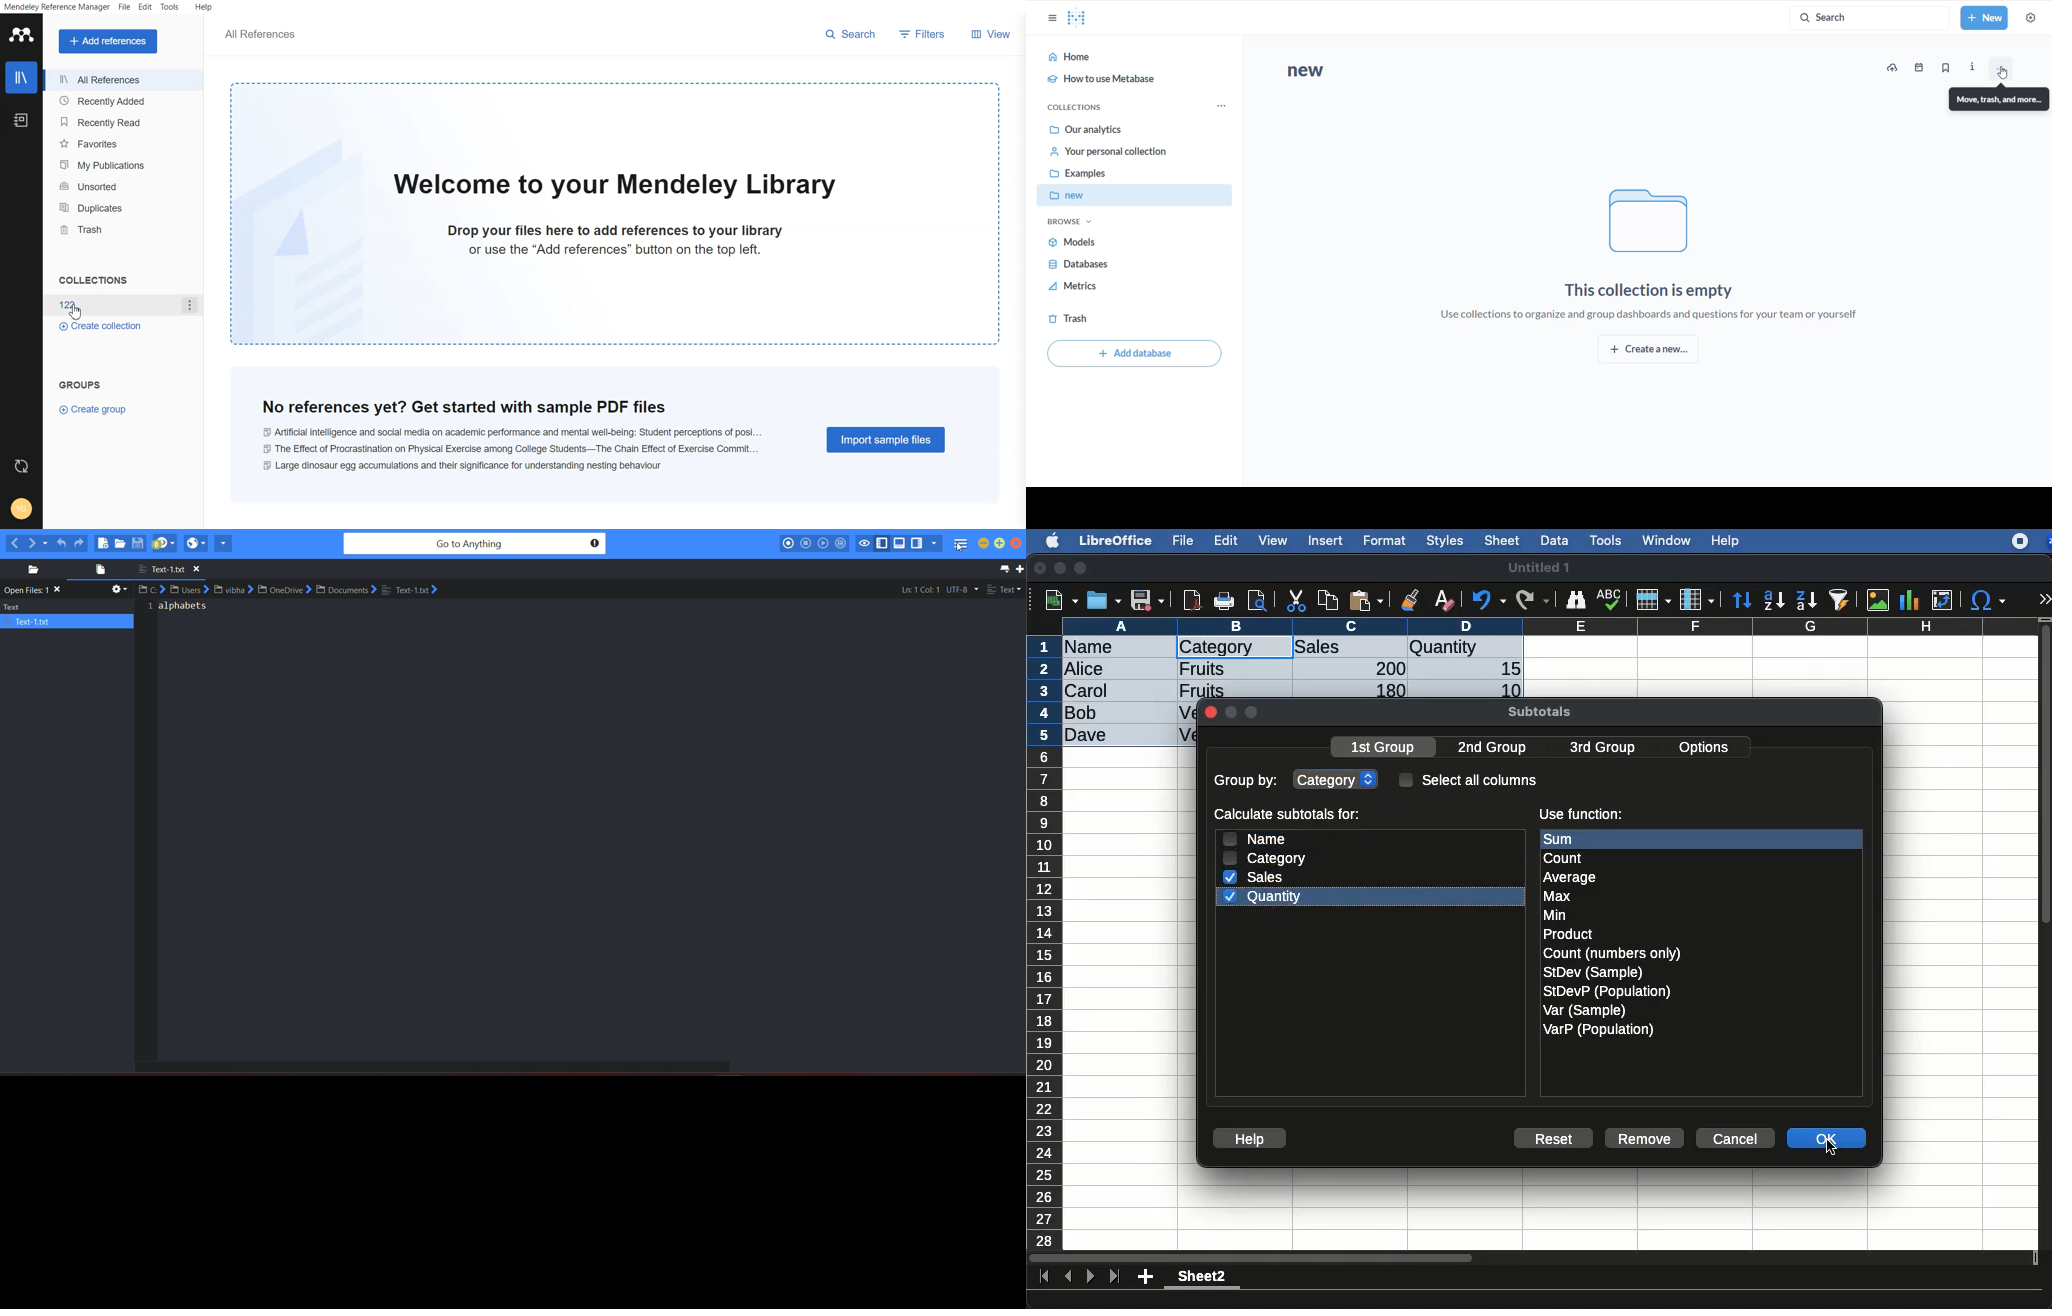  What do you see at coordinates (1572, 839) in the screenshot?
I see `Sum` at bounding box center [1572, 839].